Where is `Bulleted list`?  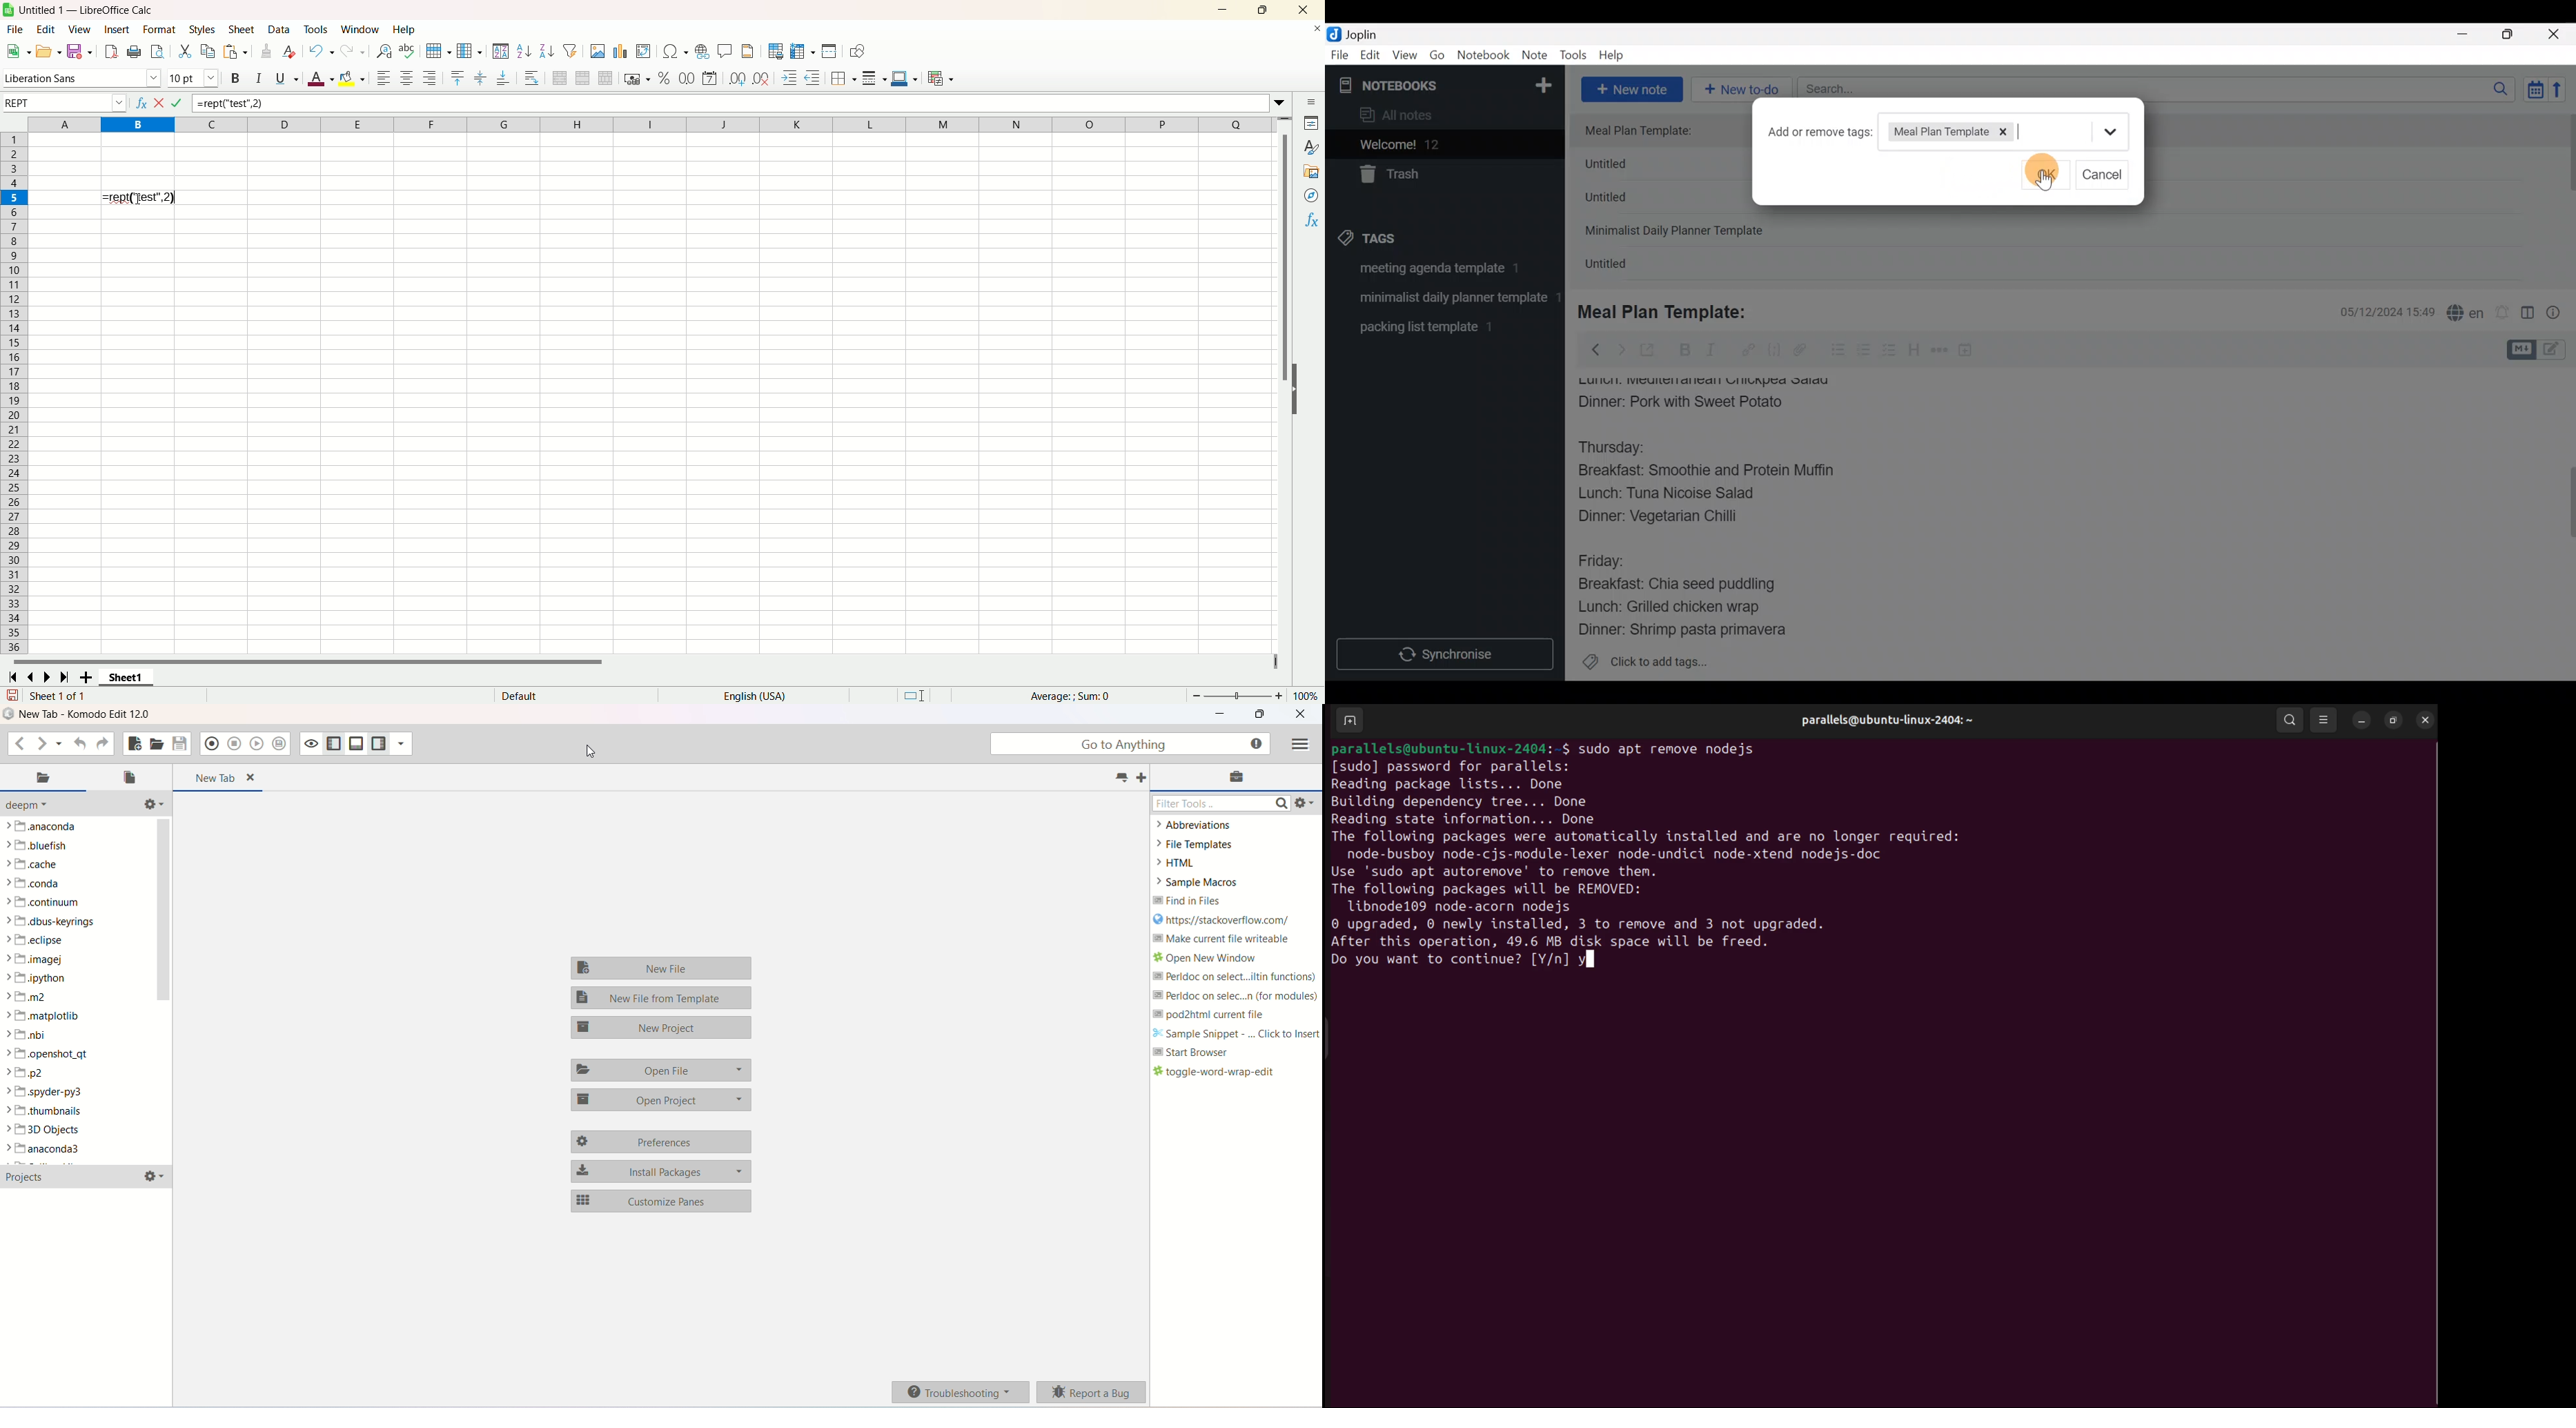
Bulleted list is located at coordinates (1835, 351).